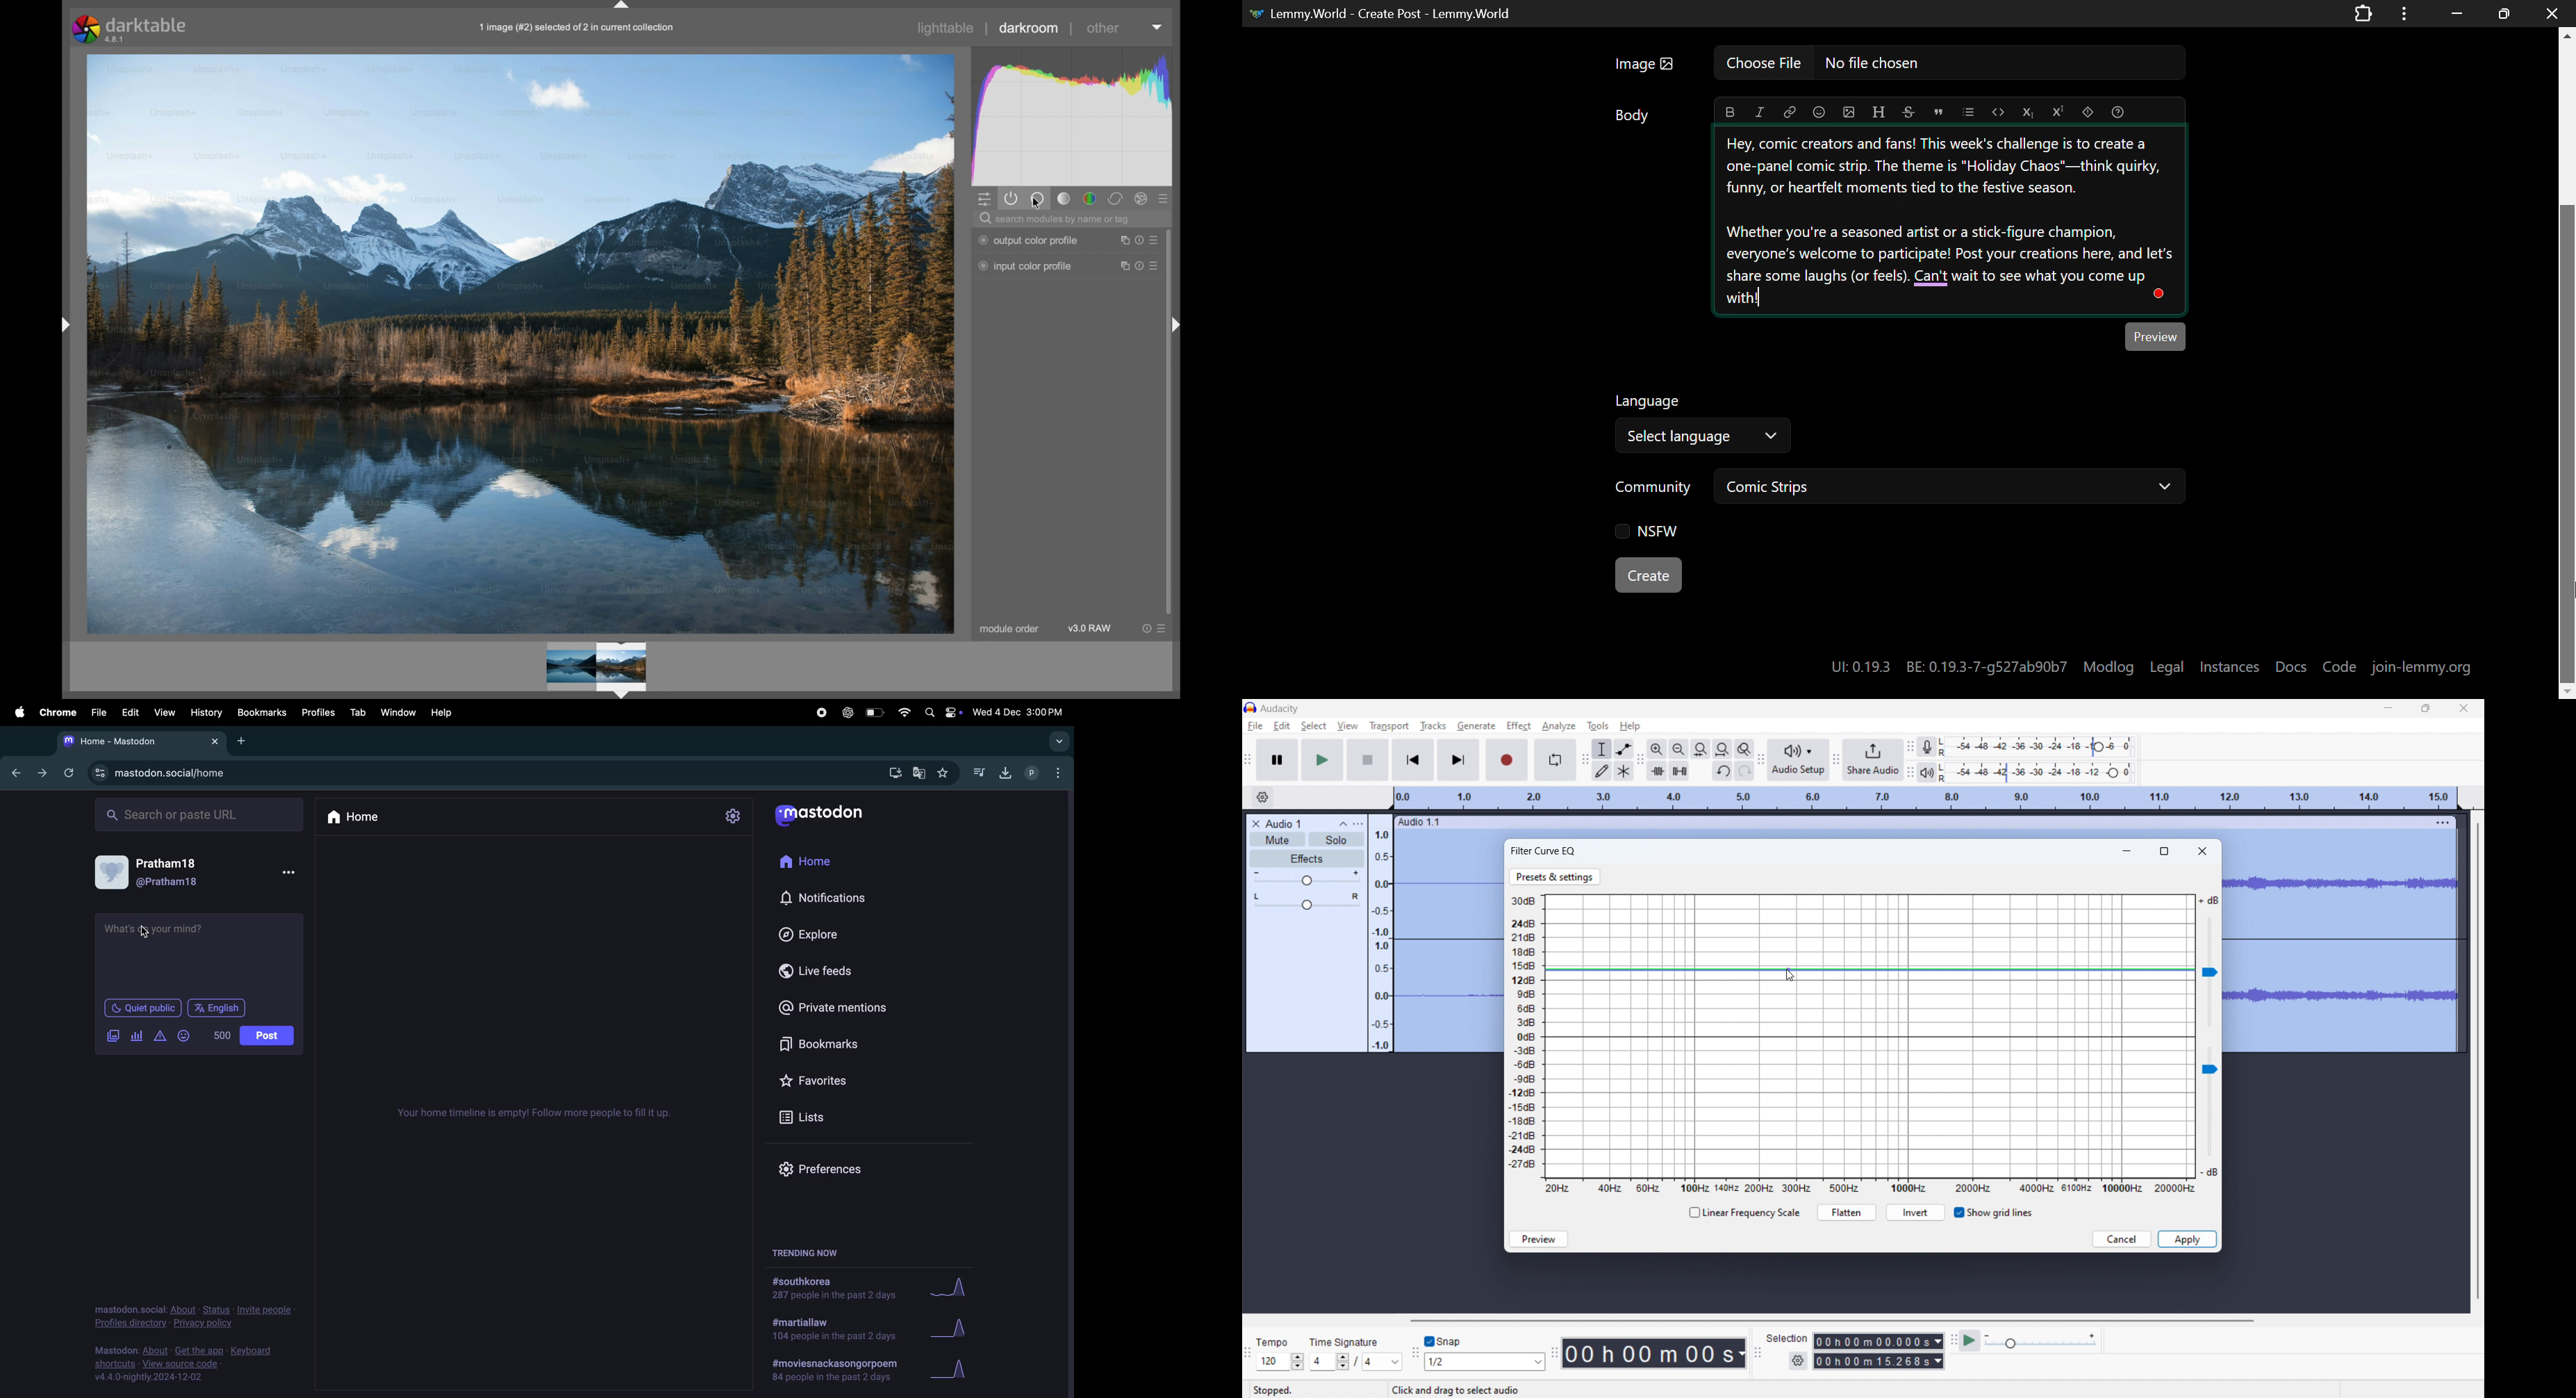  What do you see at coordinates (68, 773) in the screenshot?
I see `refresh` at bounding box center [68, 773].